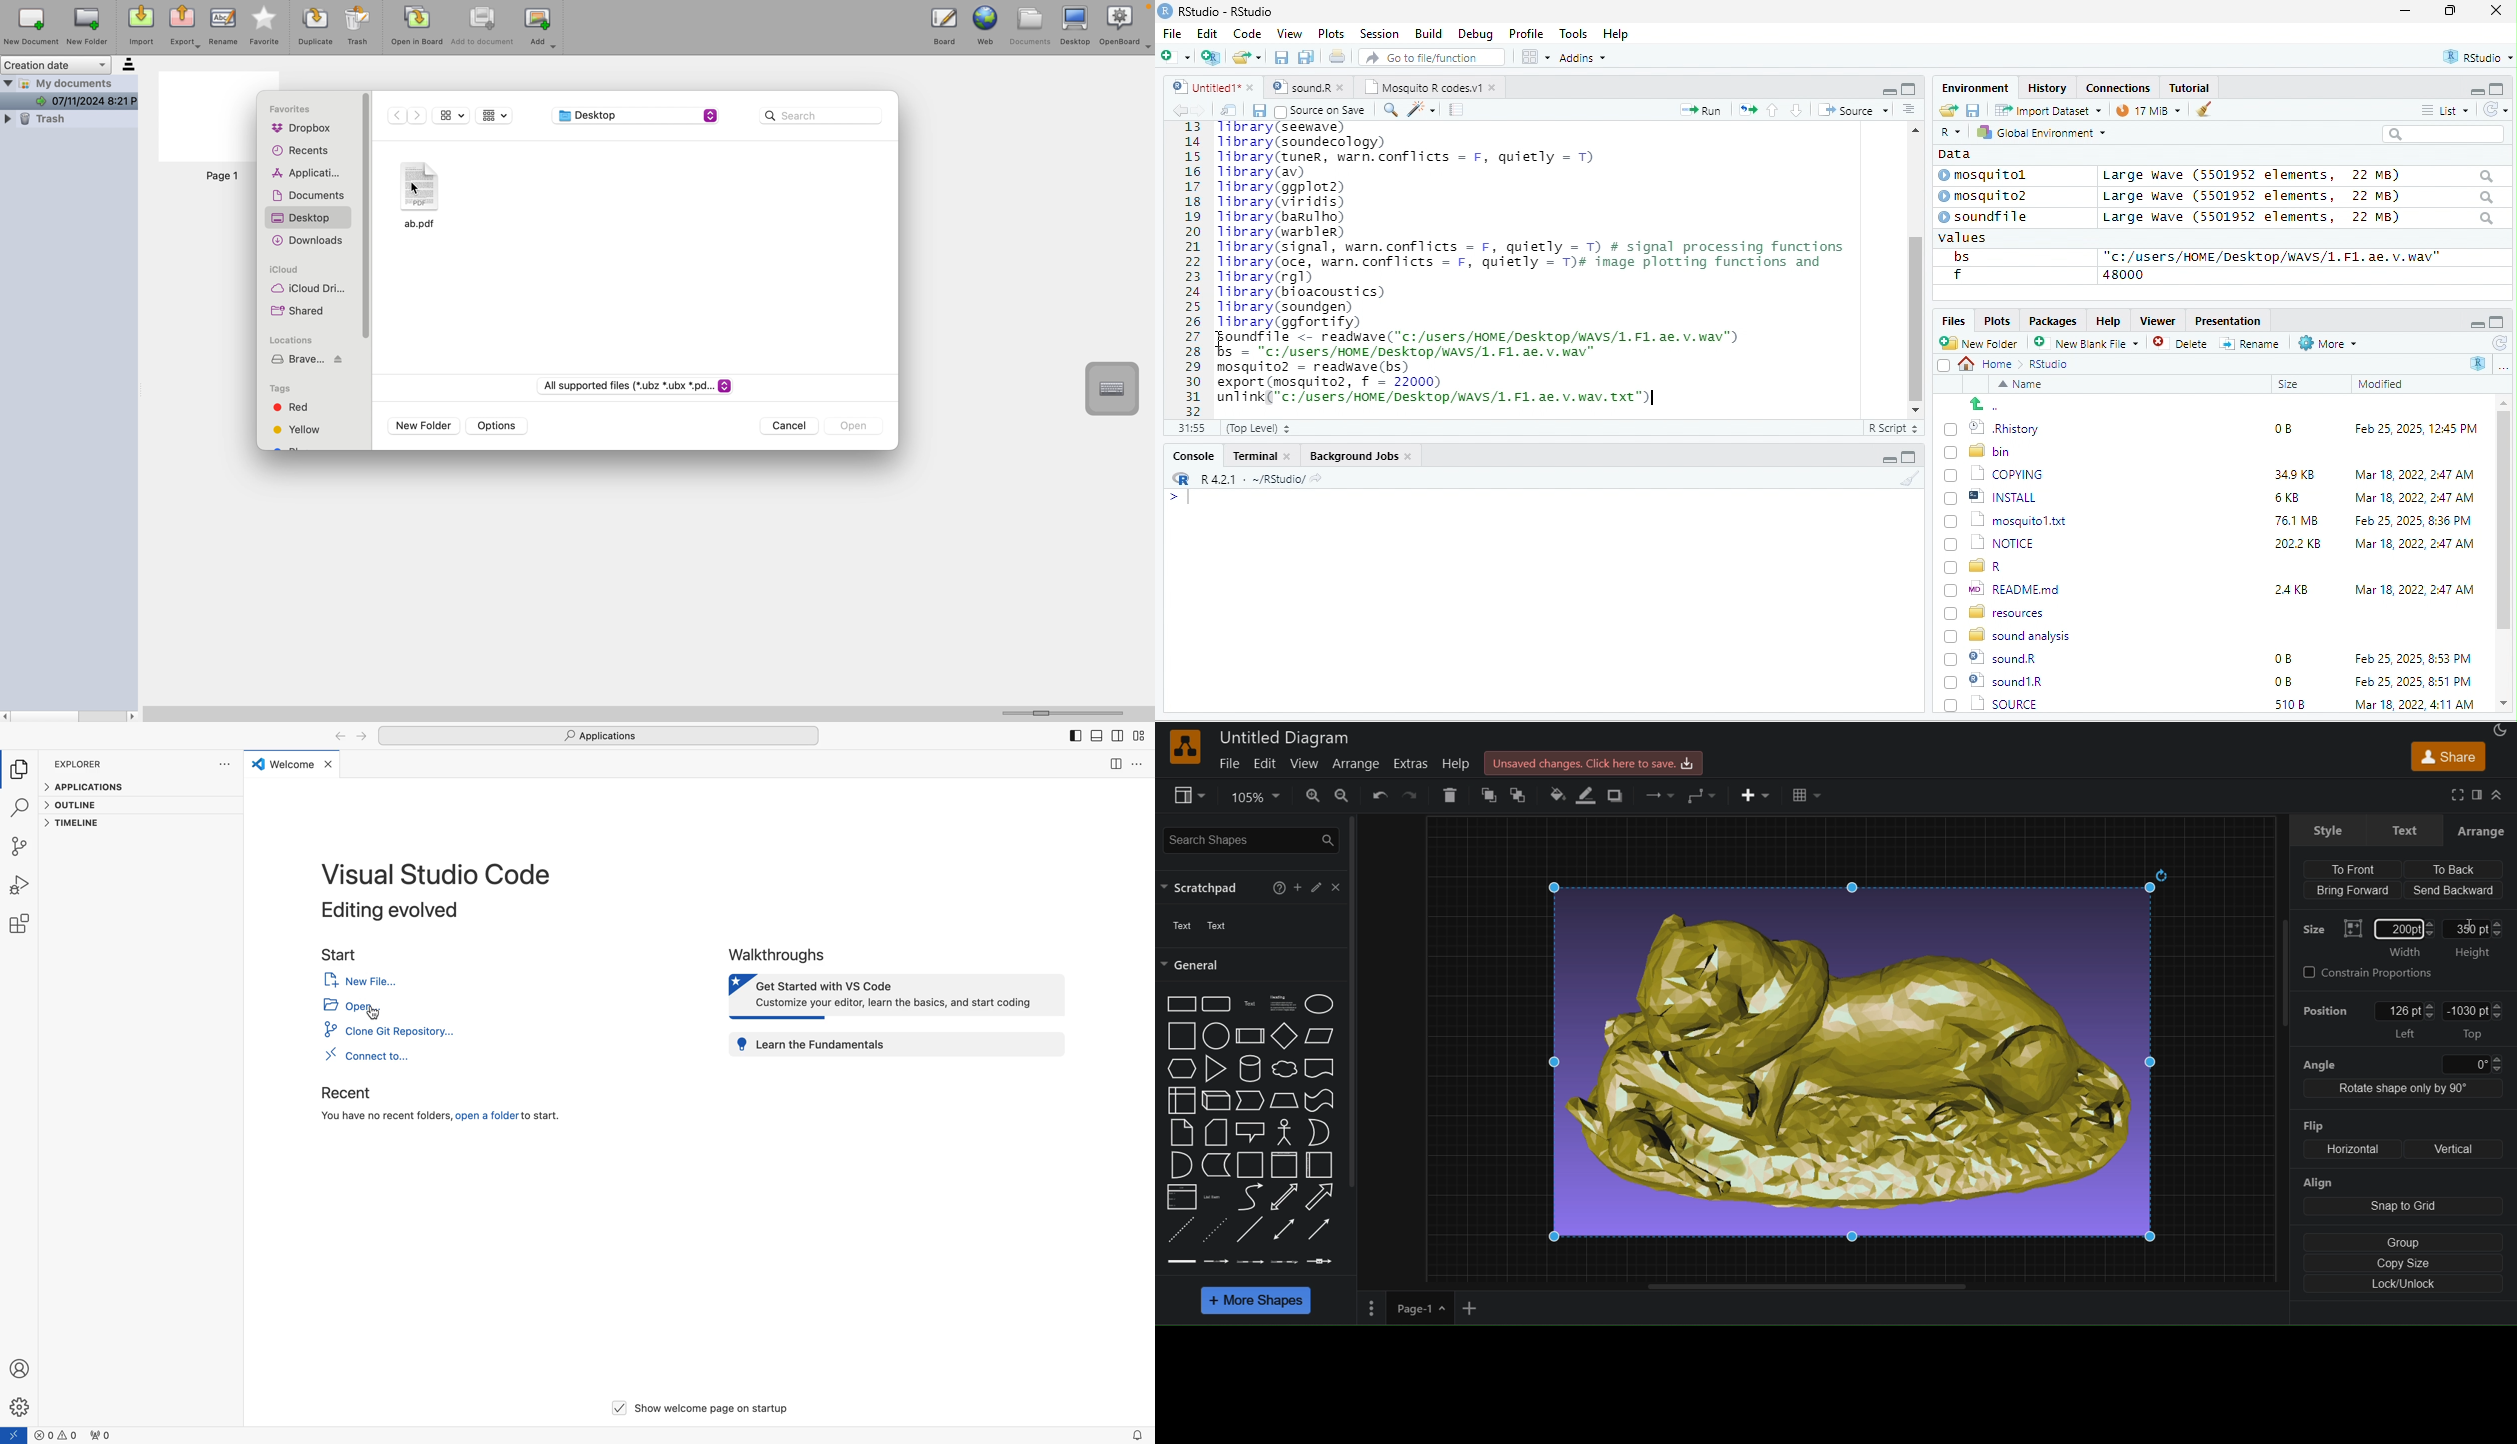  What do you see at coordinates (2409, 499) in the screenshot?
I see `Mar 18, 2022, 2:47 AM` at bounding box center [2409, 499].